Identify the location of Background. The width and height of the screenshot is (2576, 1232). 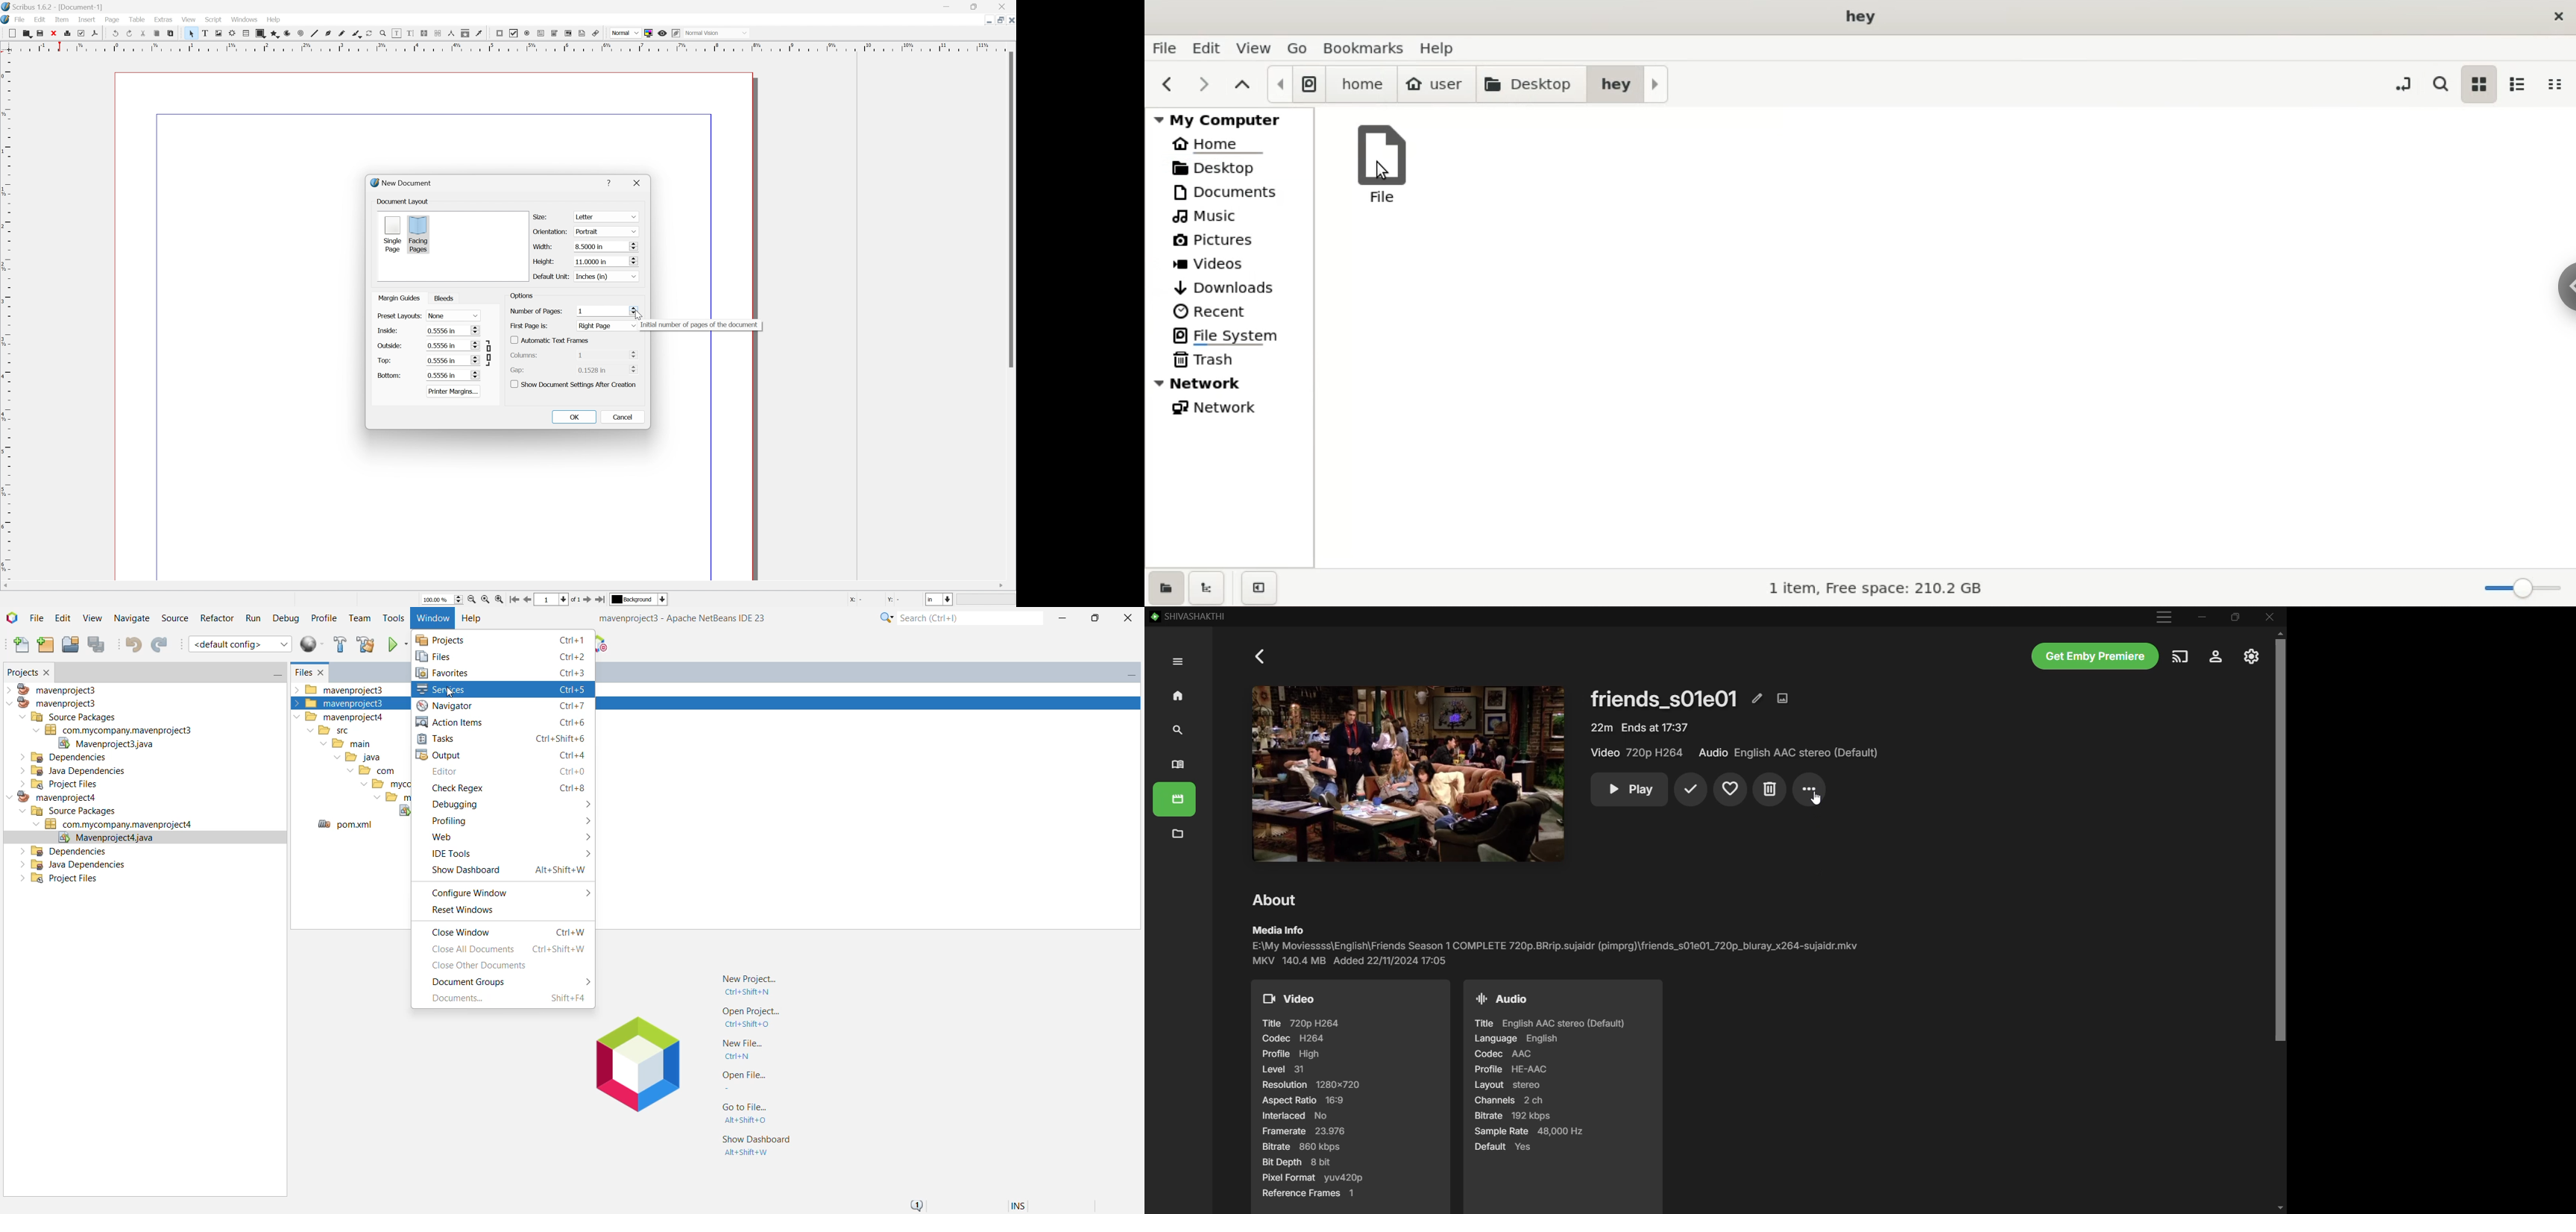
(639, 599).